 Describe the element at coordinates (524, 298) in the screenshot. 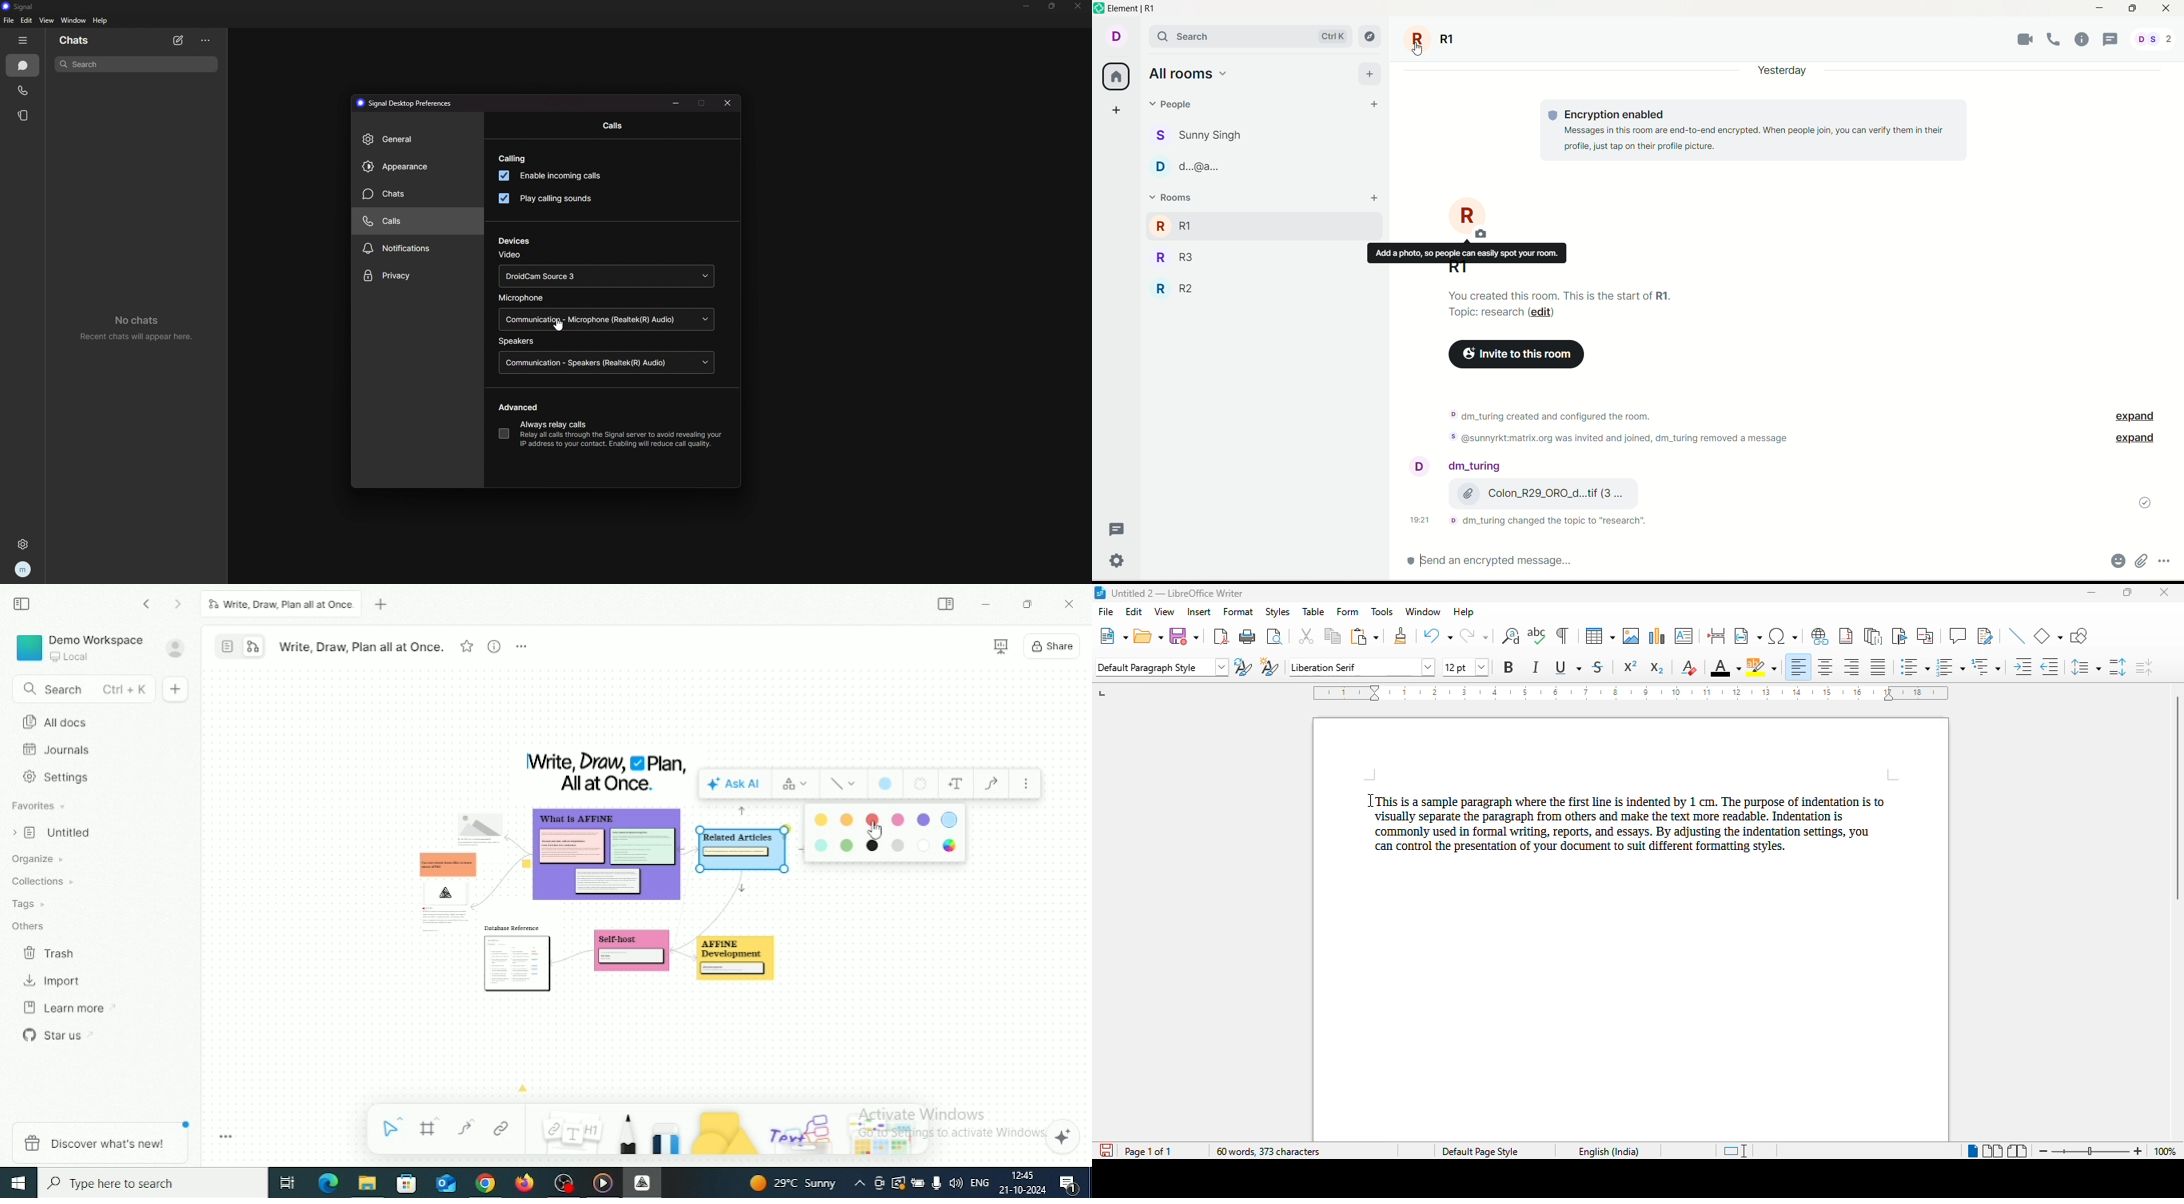

I see `microphone` at that location.